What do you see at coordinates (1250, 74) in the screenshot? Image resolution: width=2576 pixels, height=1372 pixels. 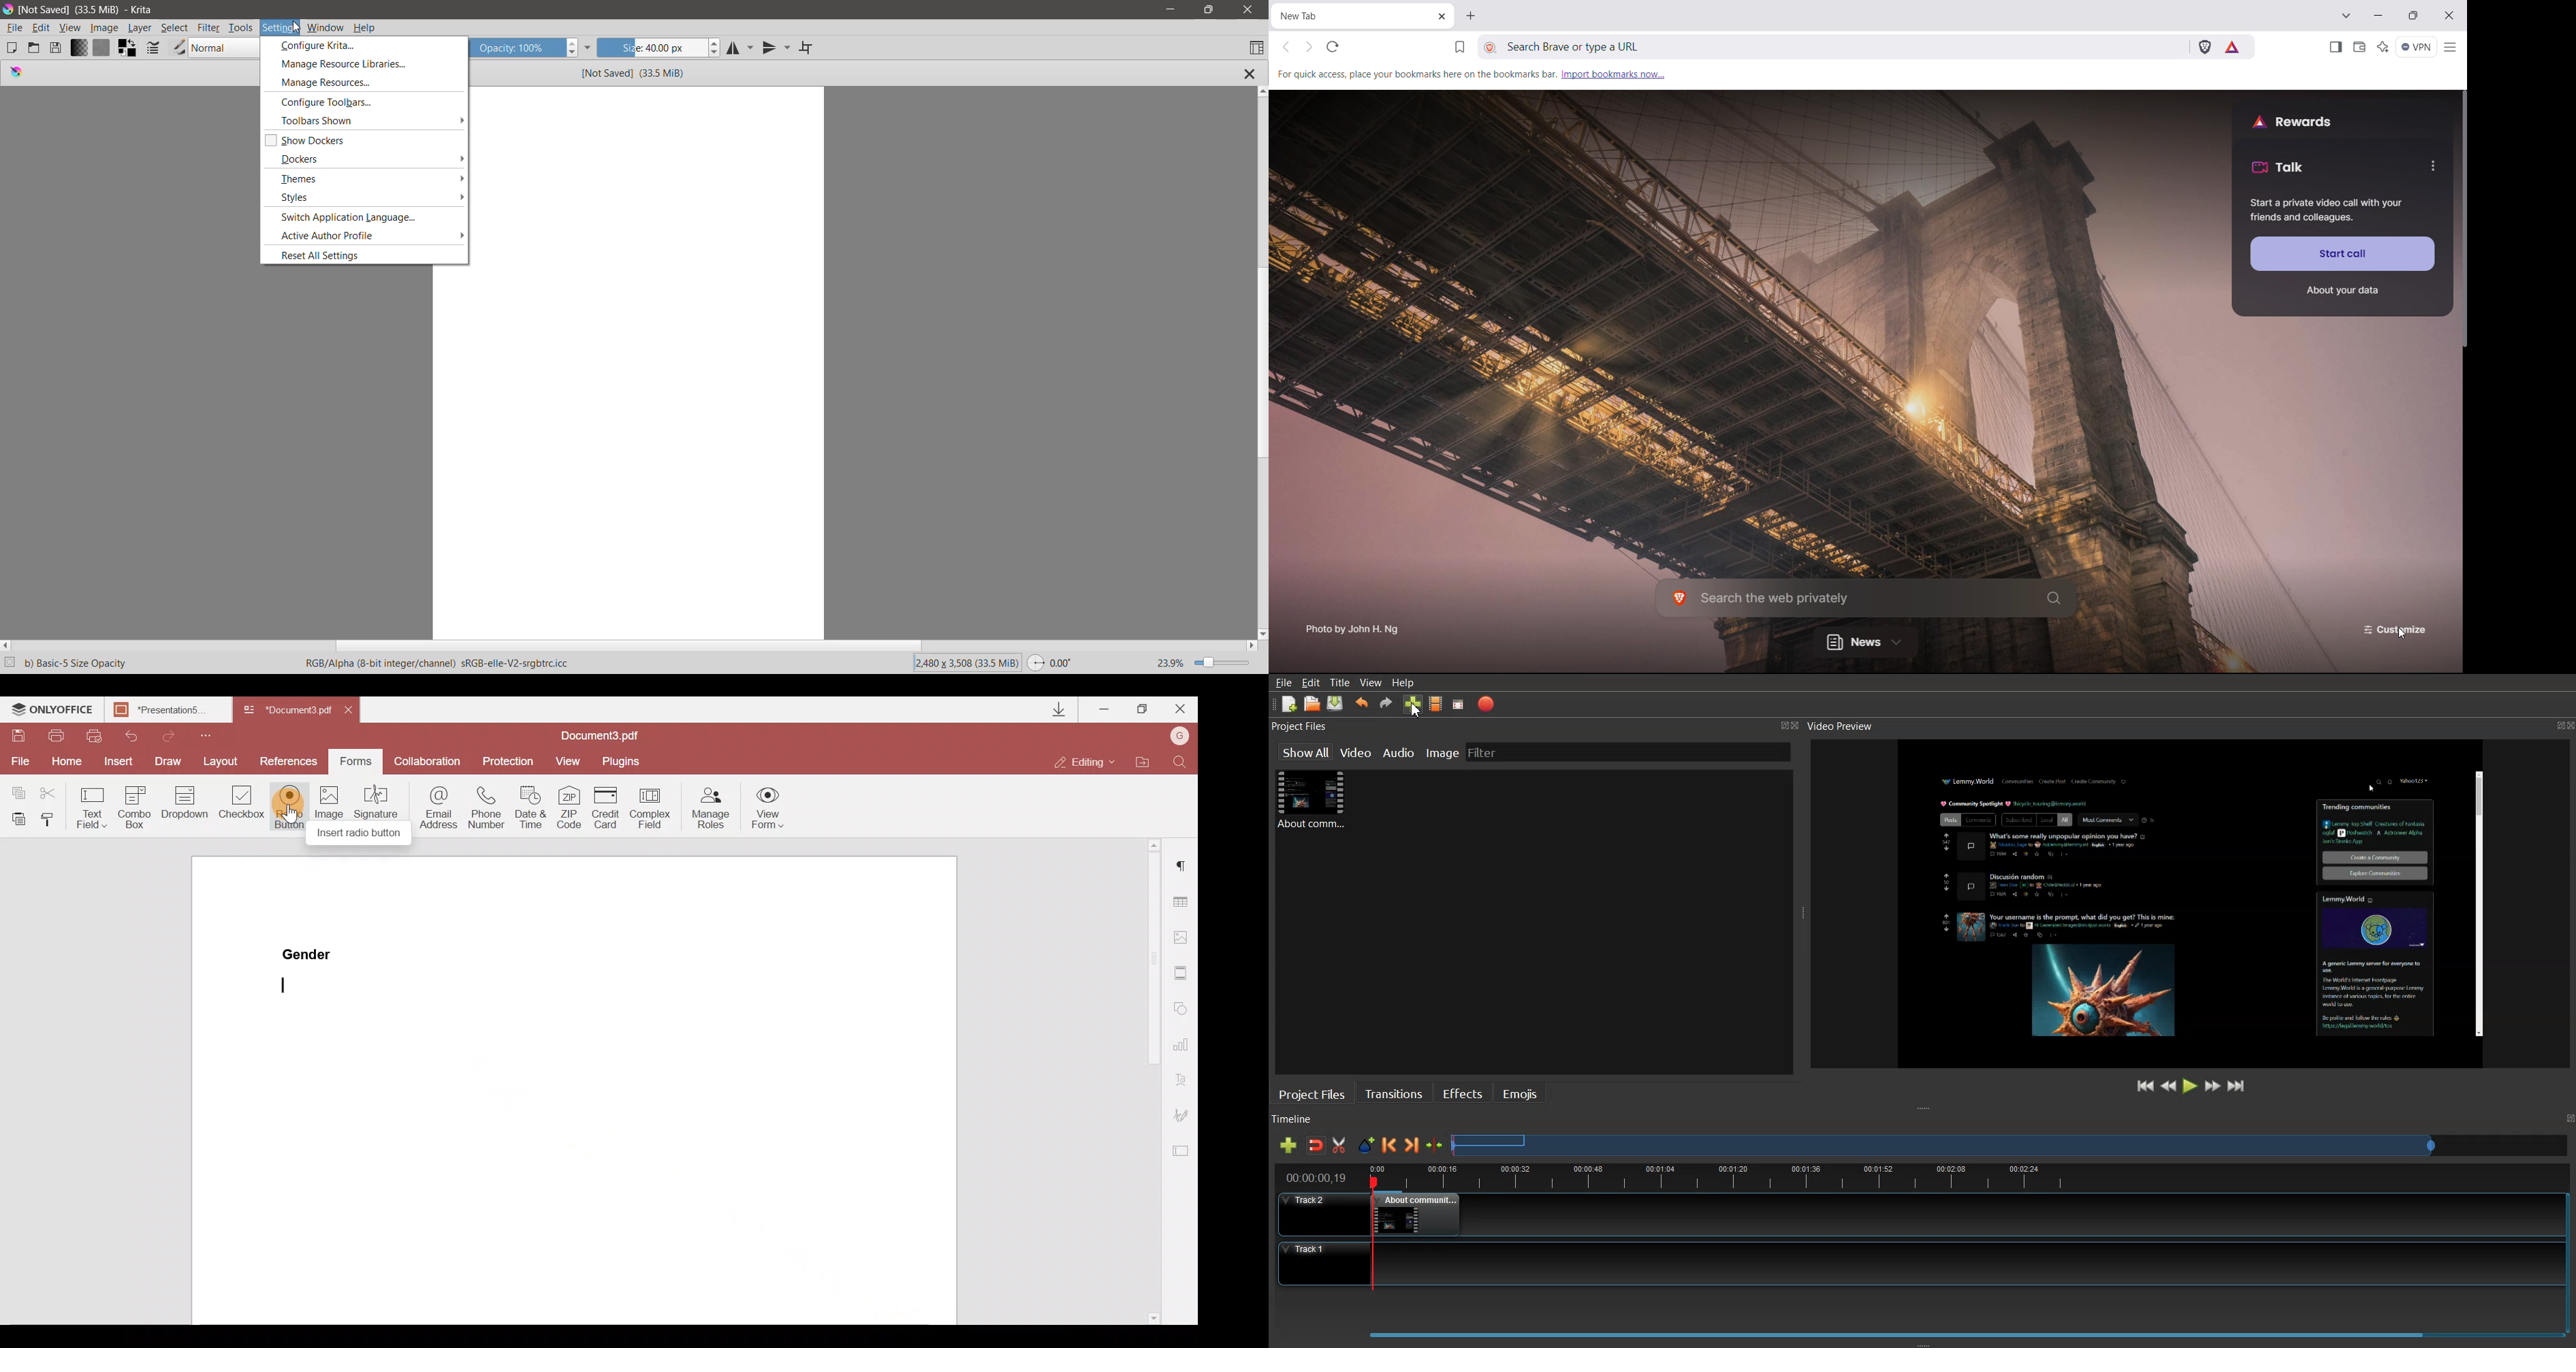 I see `Close` at bounding box center [1250, 74].